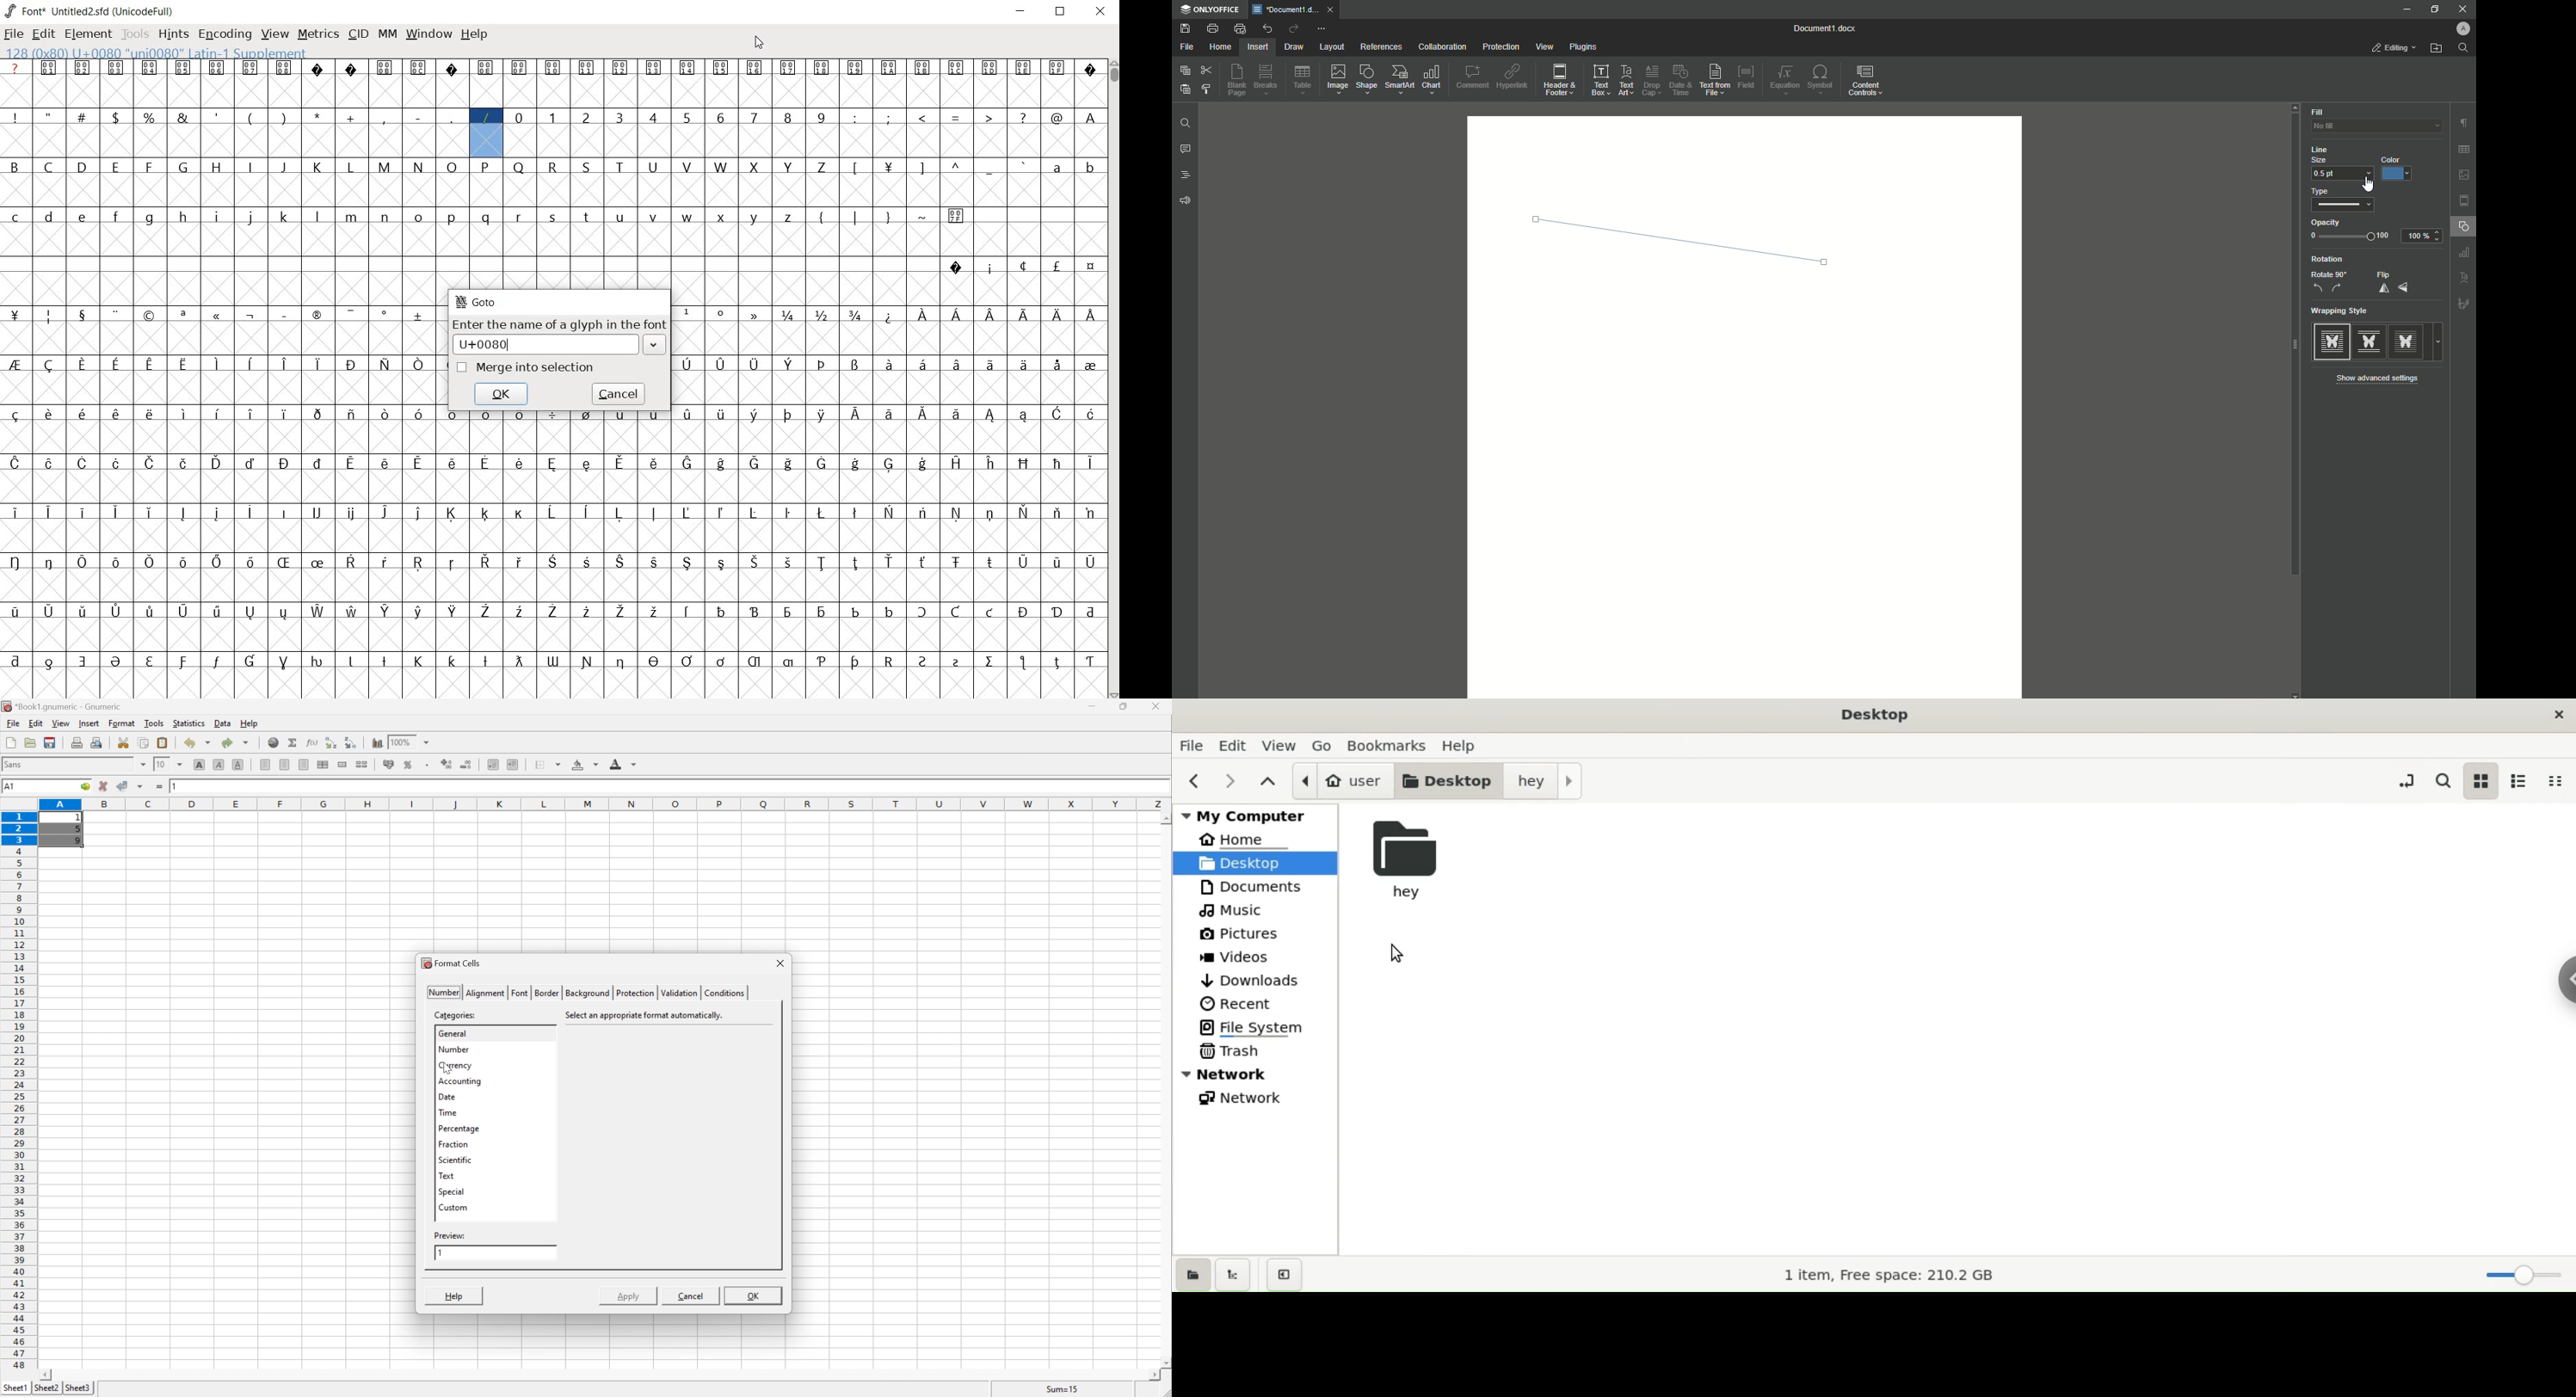 Image resolution: width=2576 pixels, height=1400 pixels. I want to click on glyph, so click(553, 68).